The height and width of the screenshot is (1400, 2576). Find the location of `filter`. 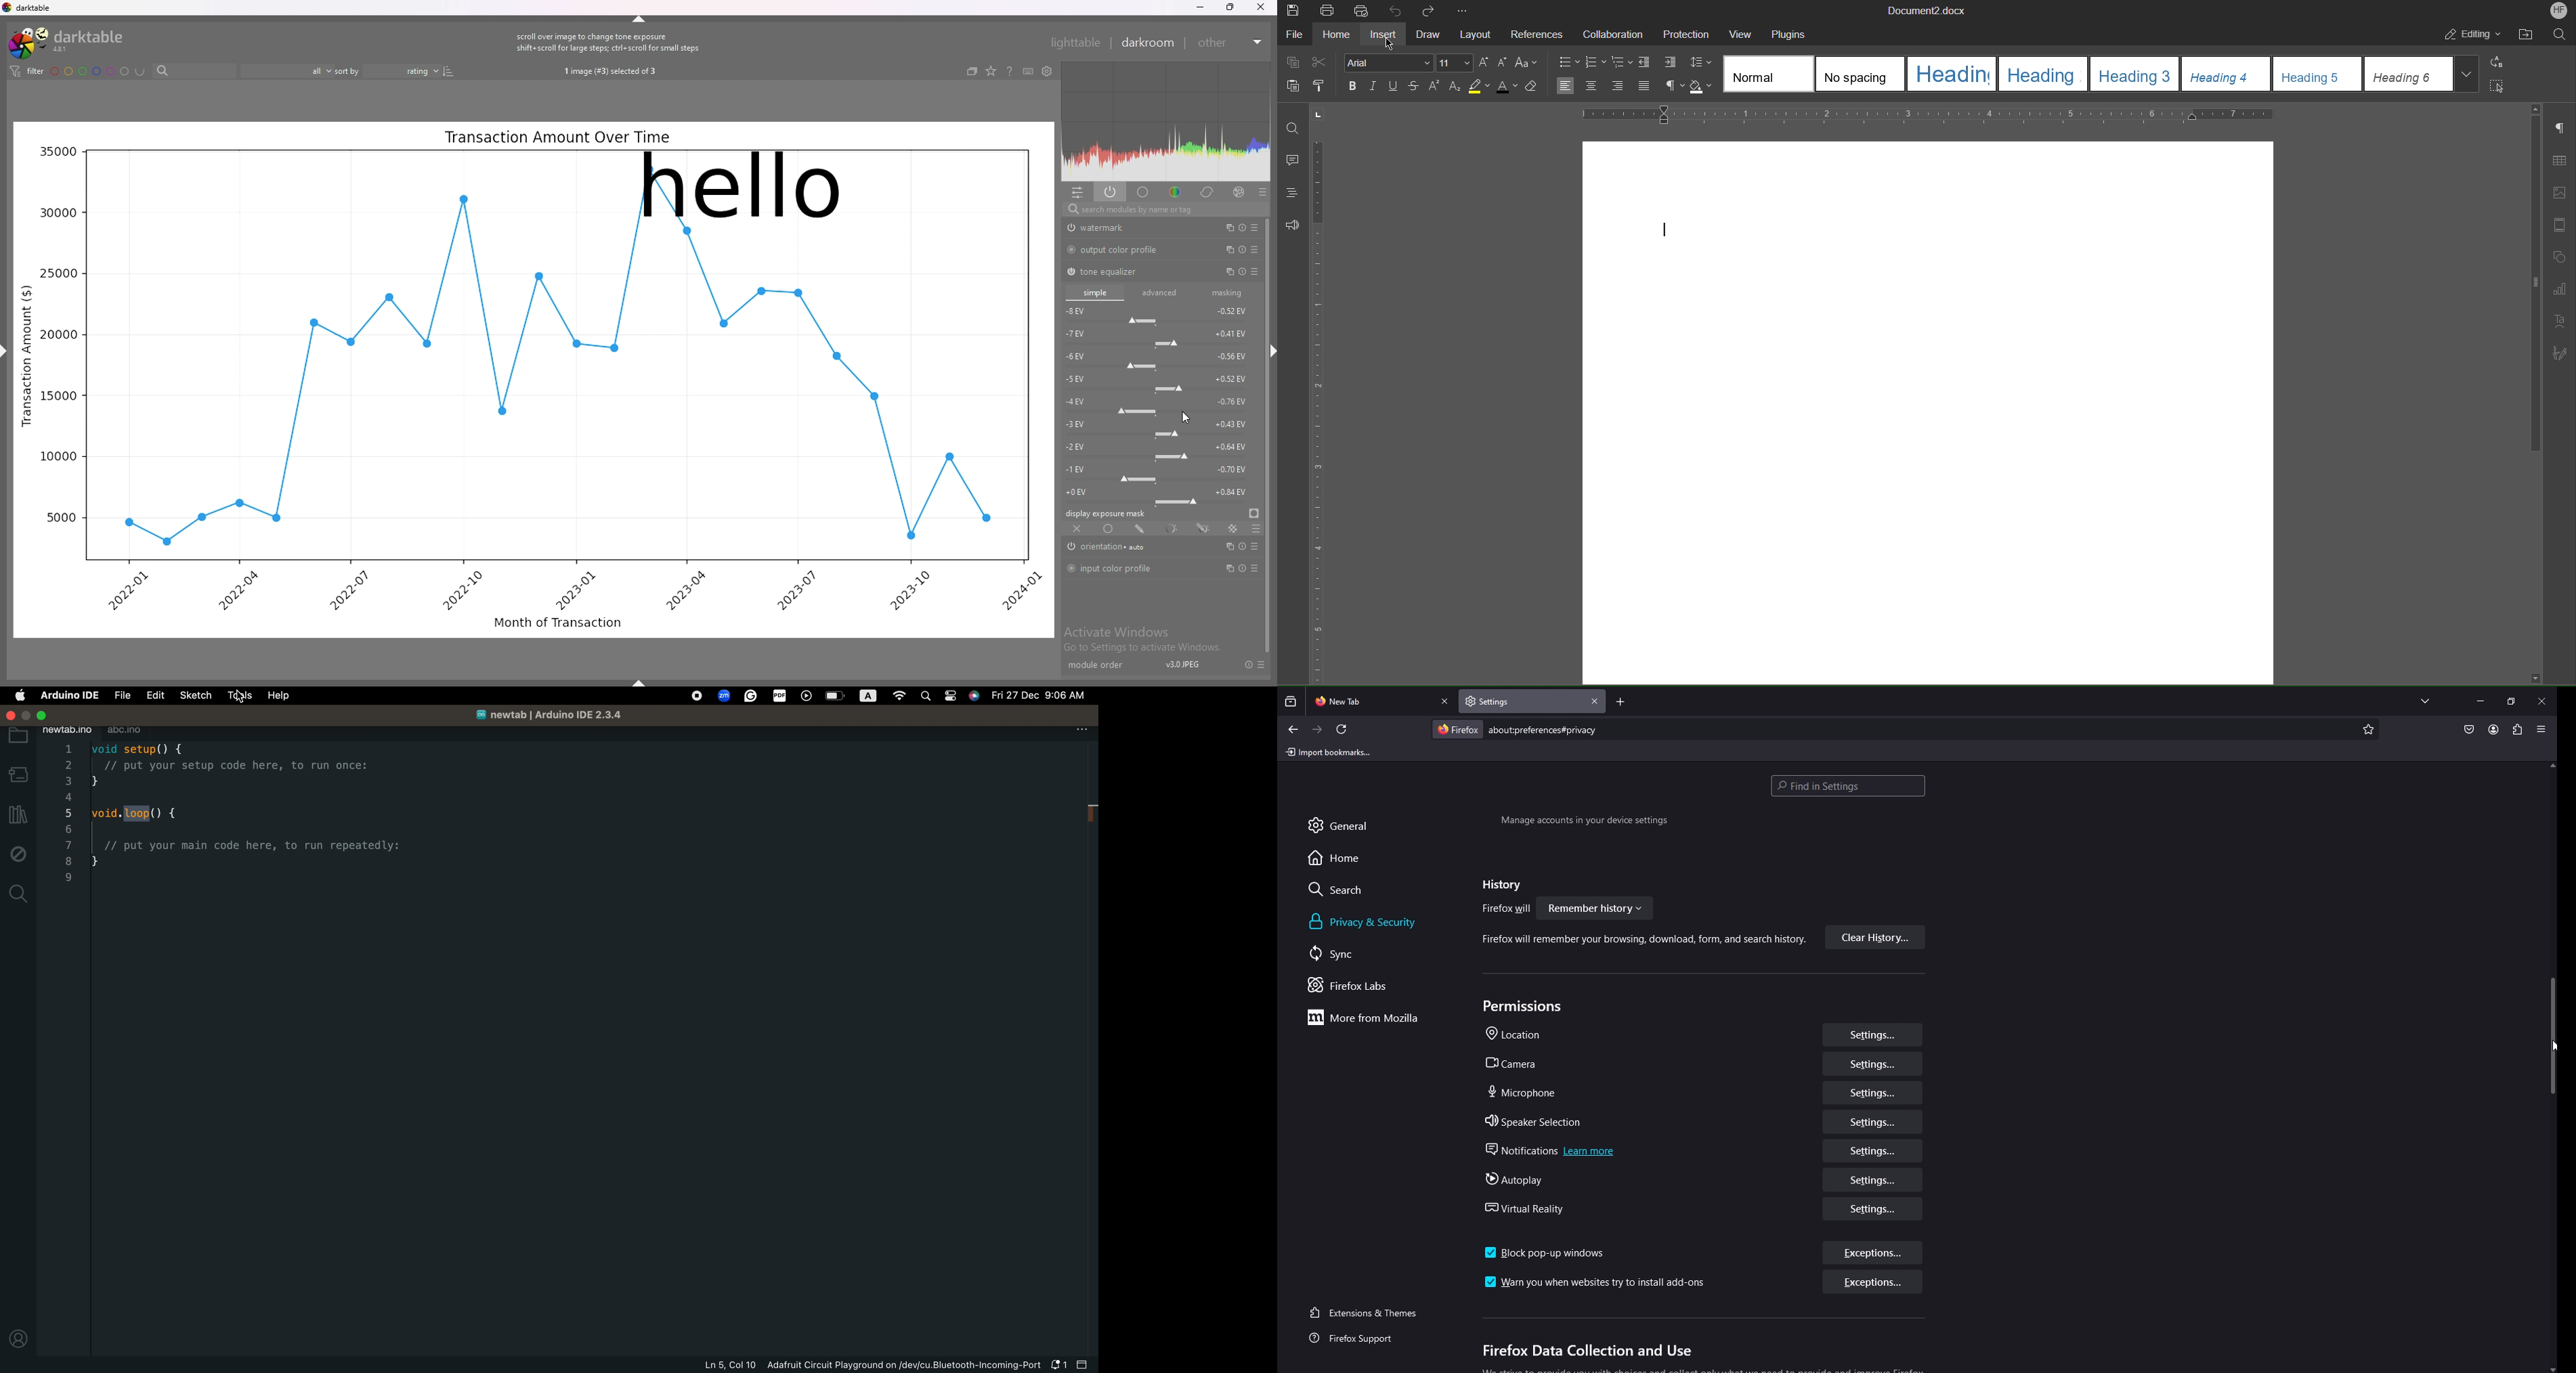

filter is located at coordinates (27, 73).